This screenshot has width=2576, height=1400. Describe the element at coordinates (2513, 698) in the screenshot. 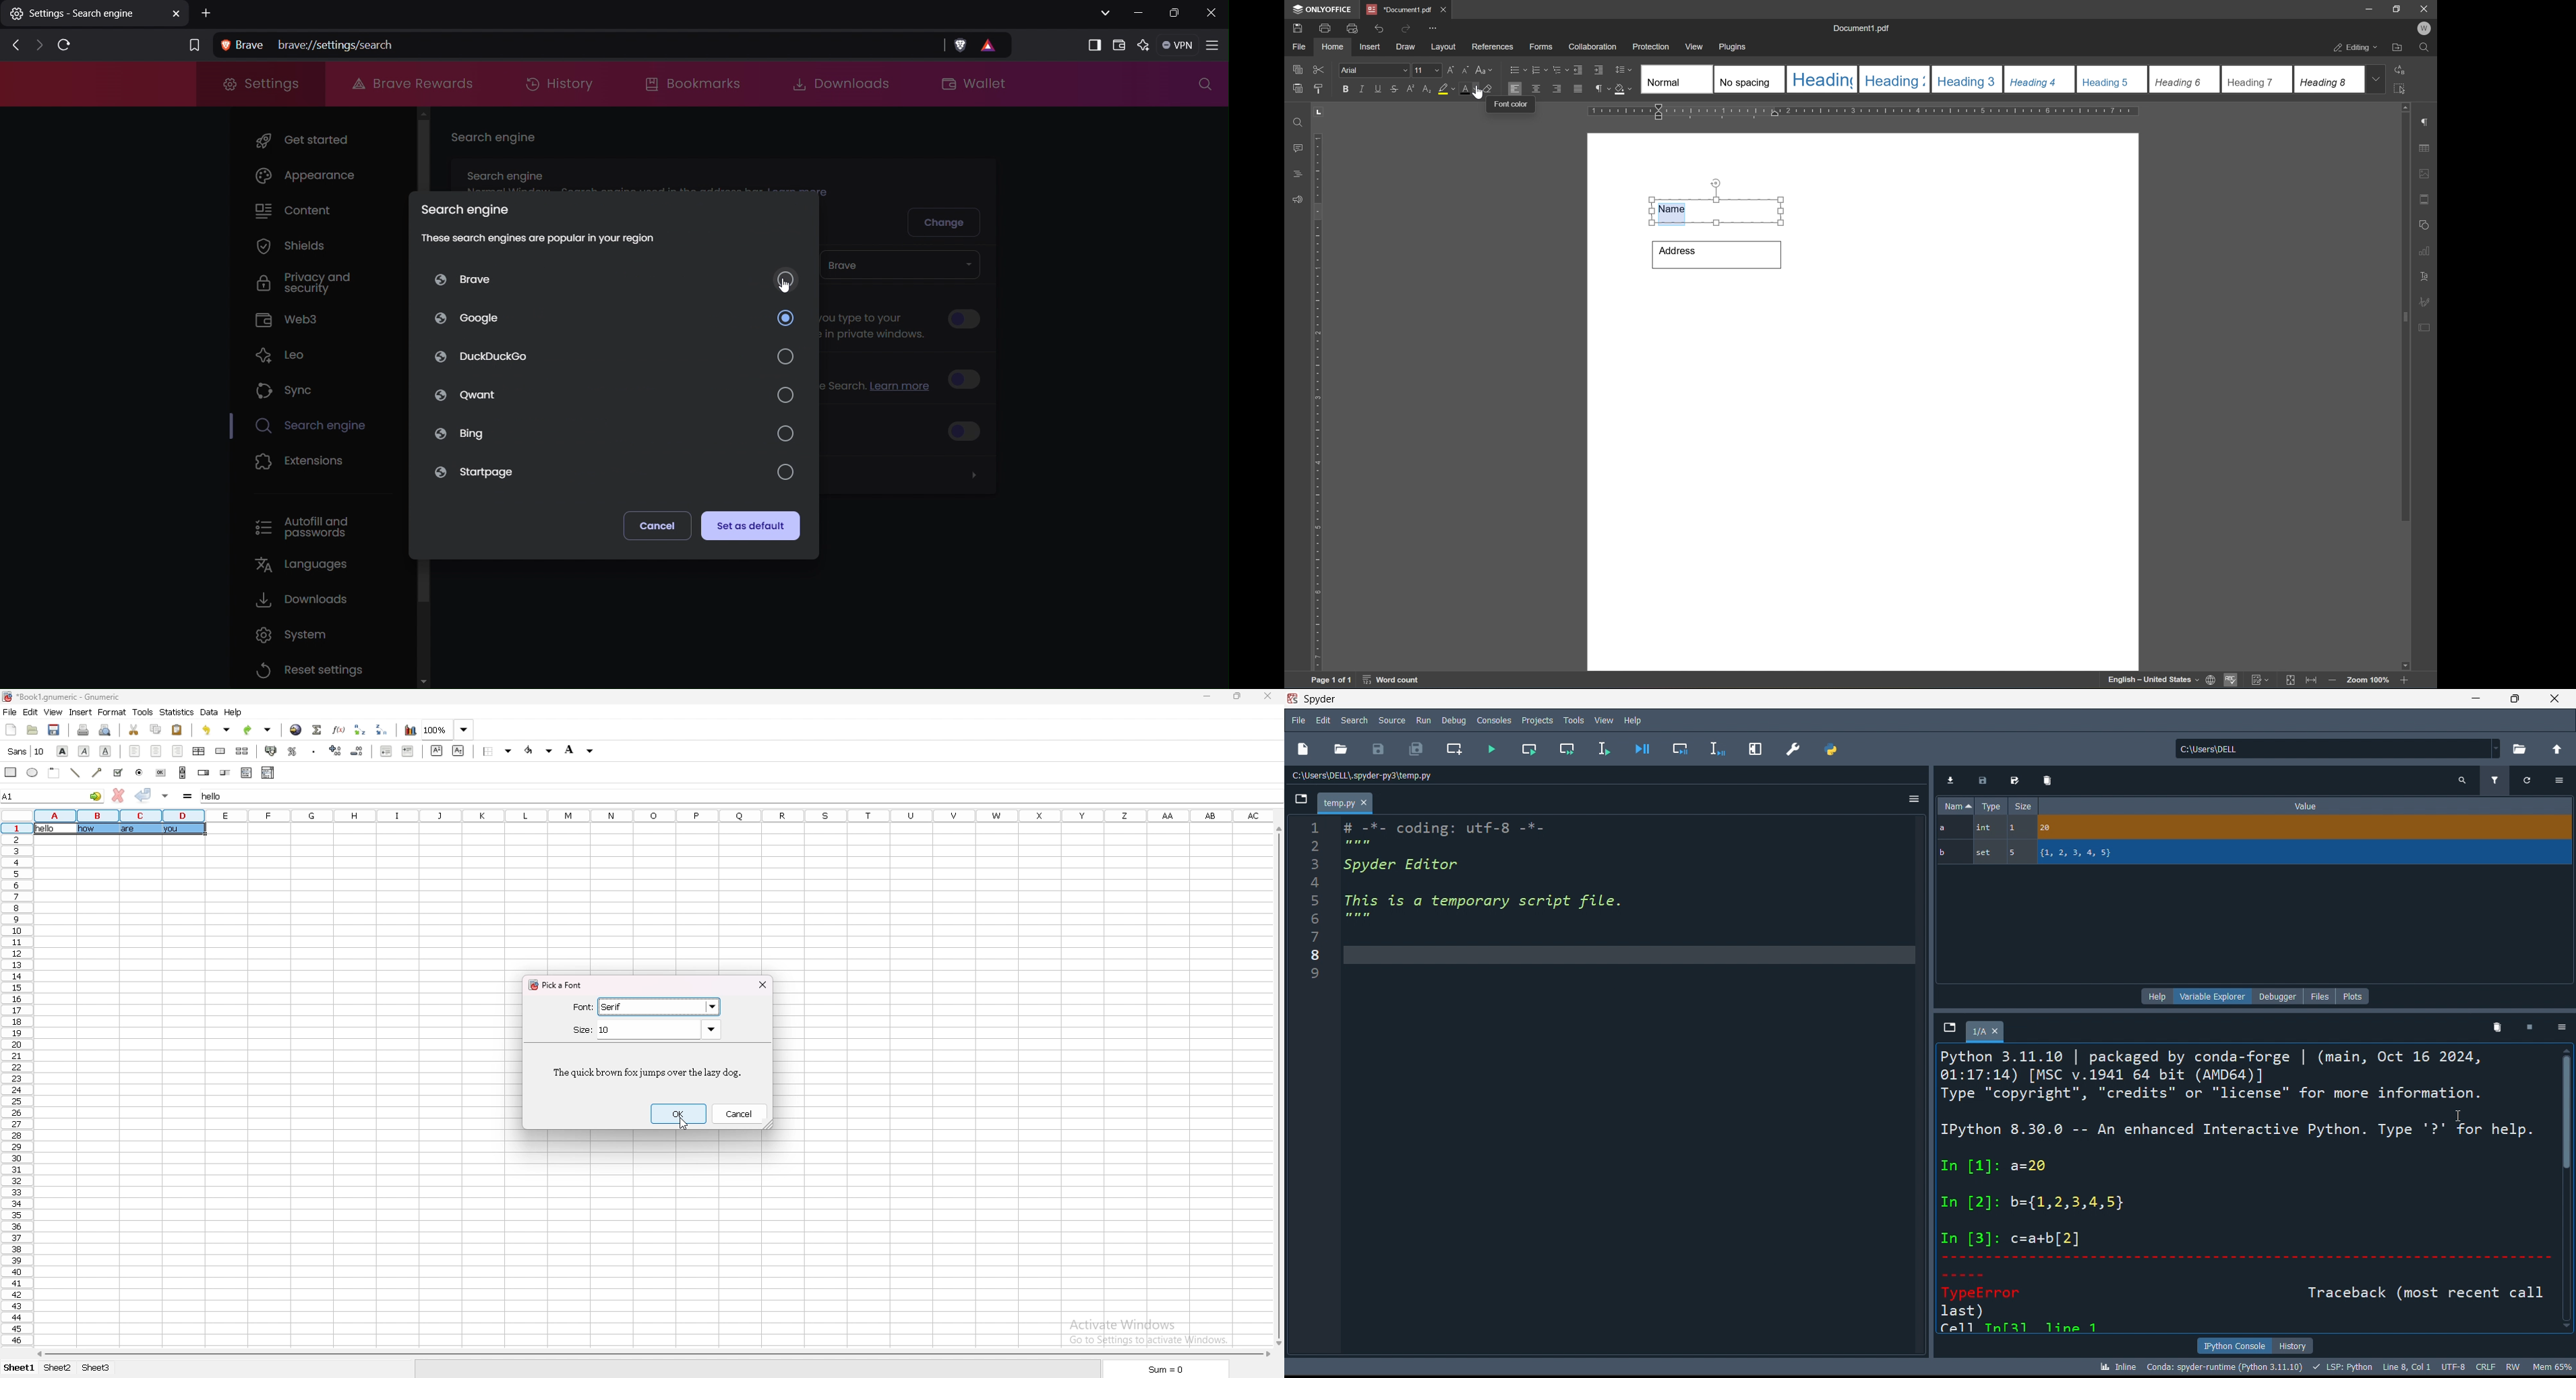

I see `maximize` at that location.